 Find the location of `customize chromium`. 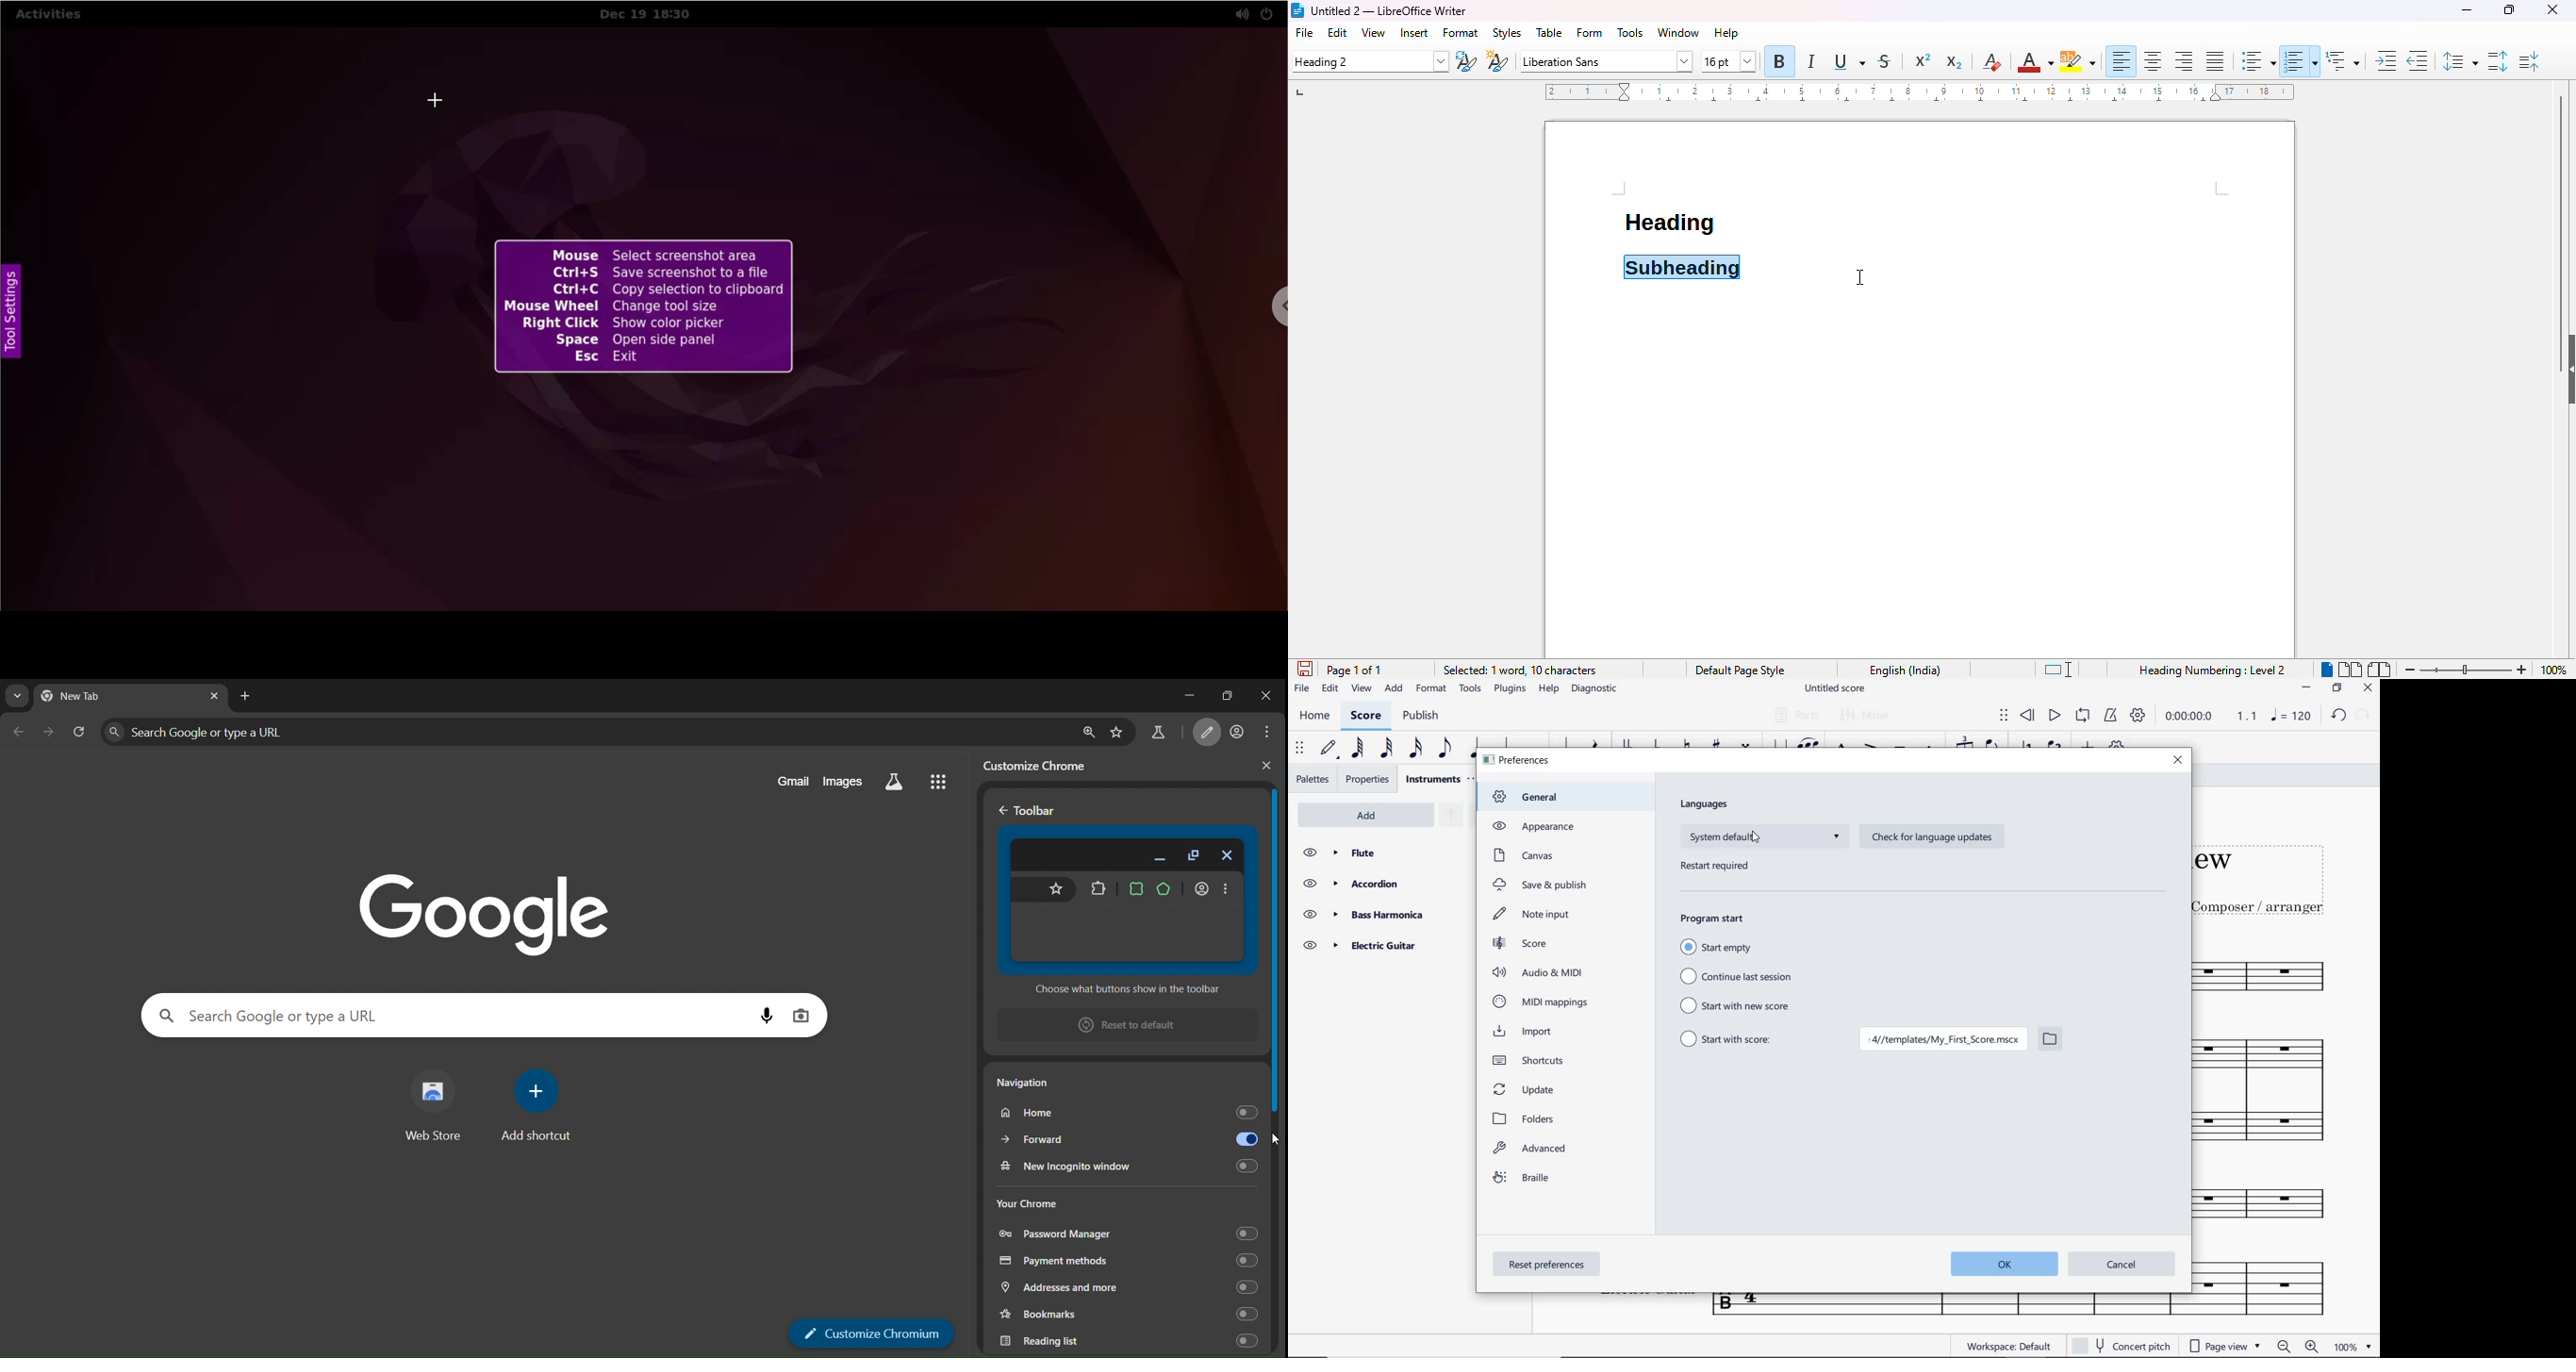

customize chromium is located at coordinates (1208, 732).